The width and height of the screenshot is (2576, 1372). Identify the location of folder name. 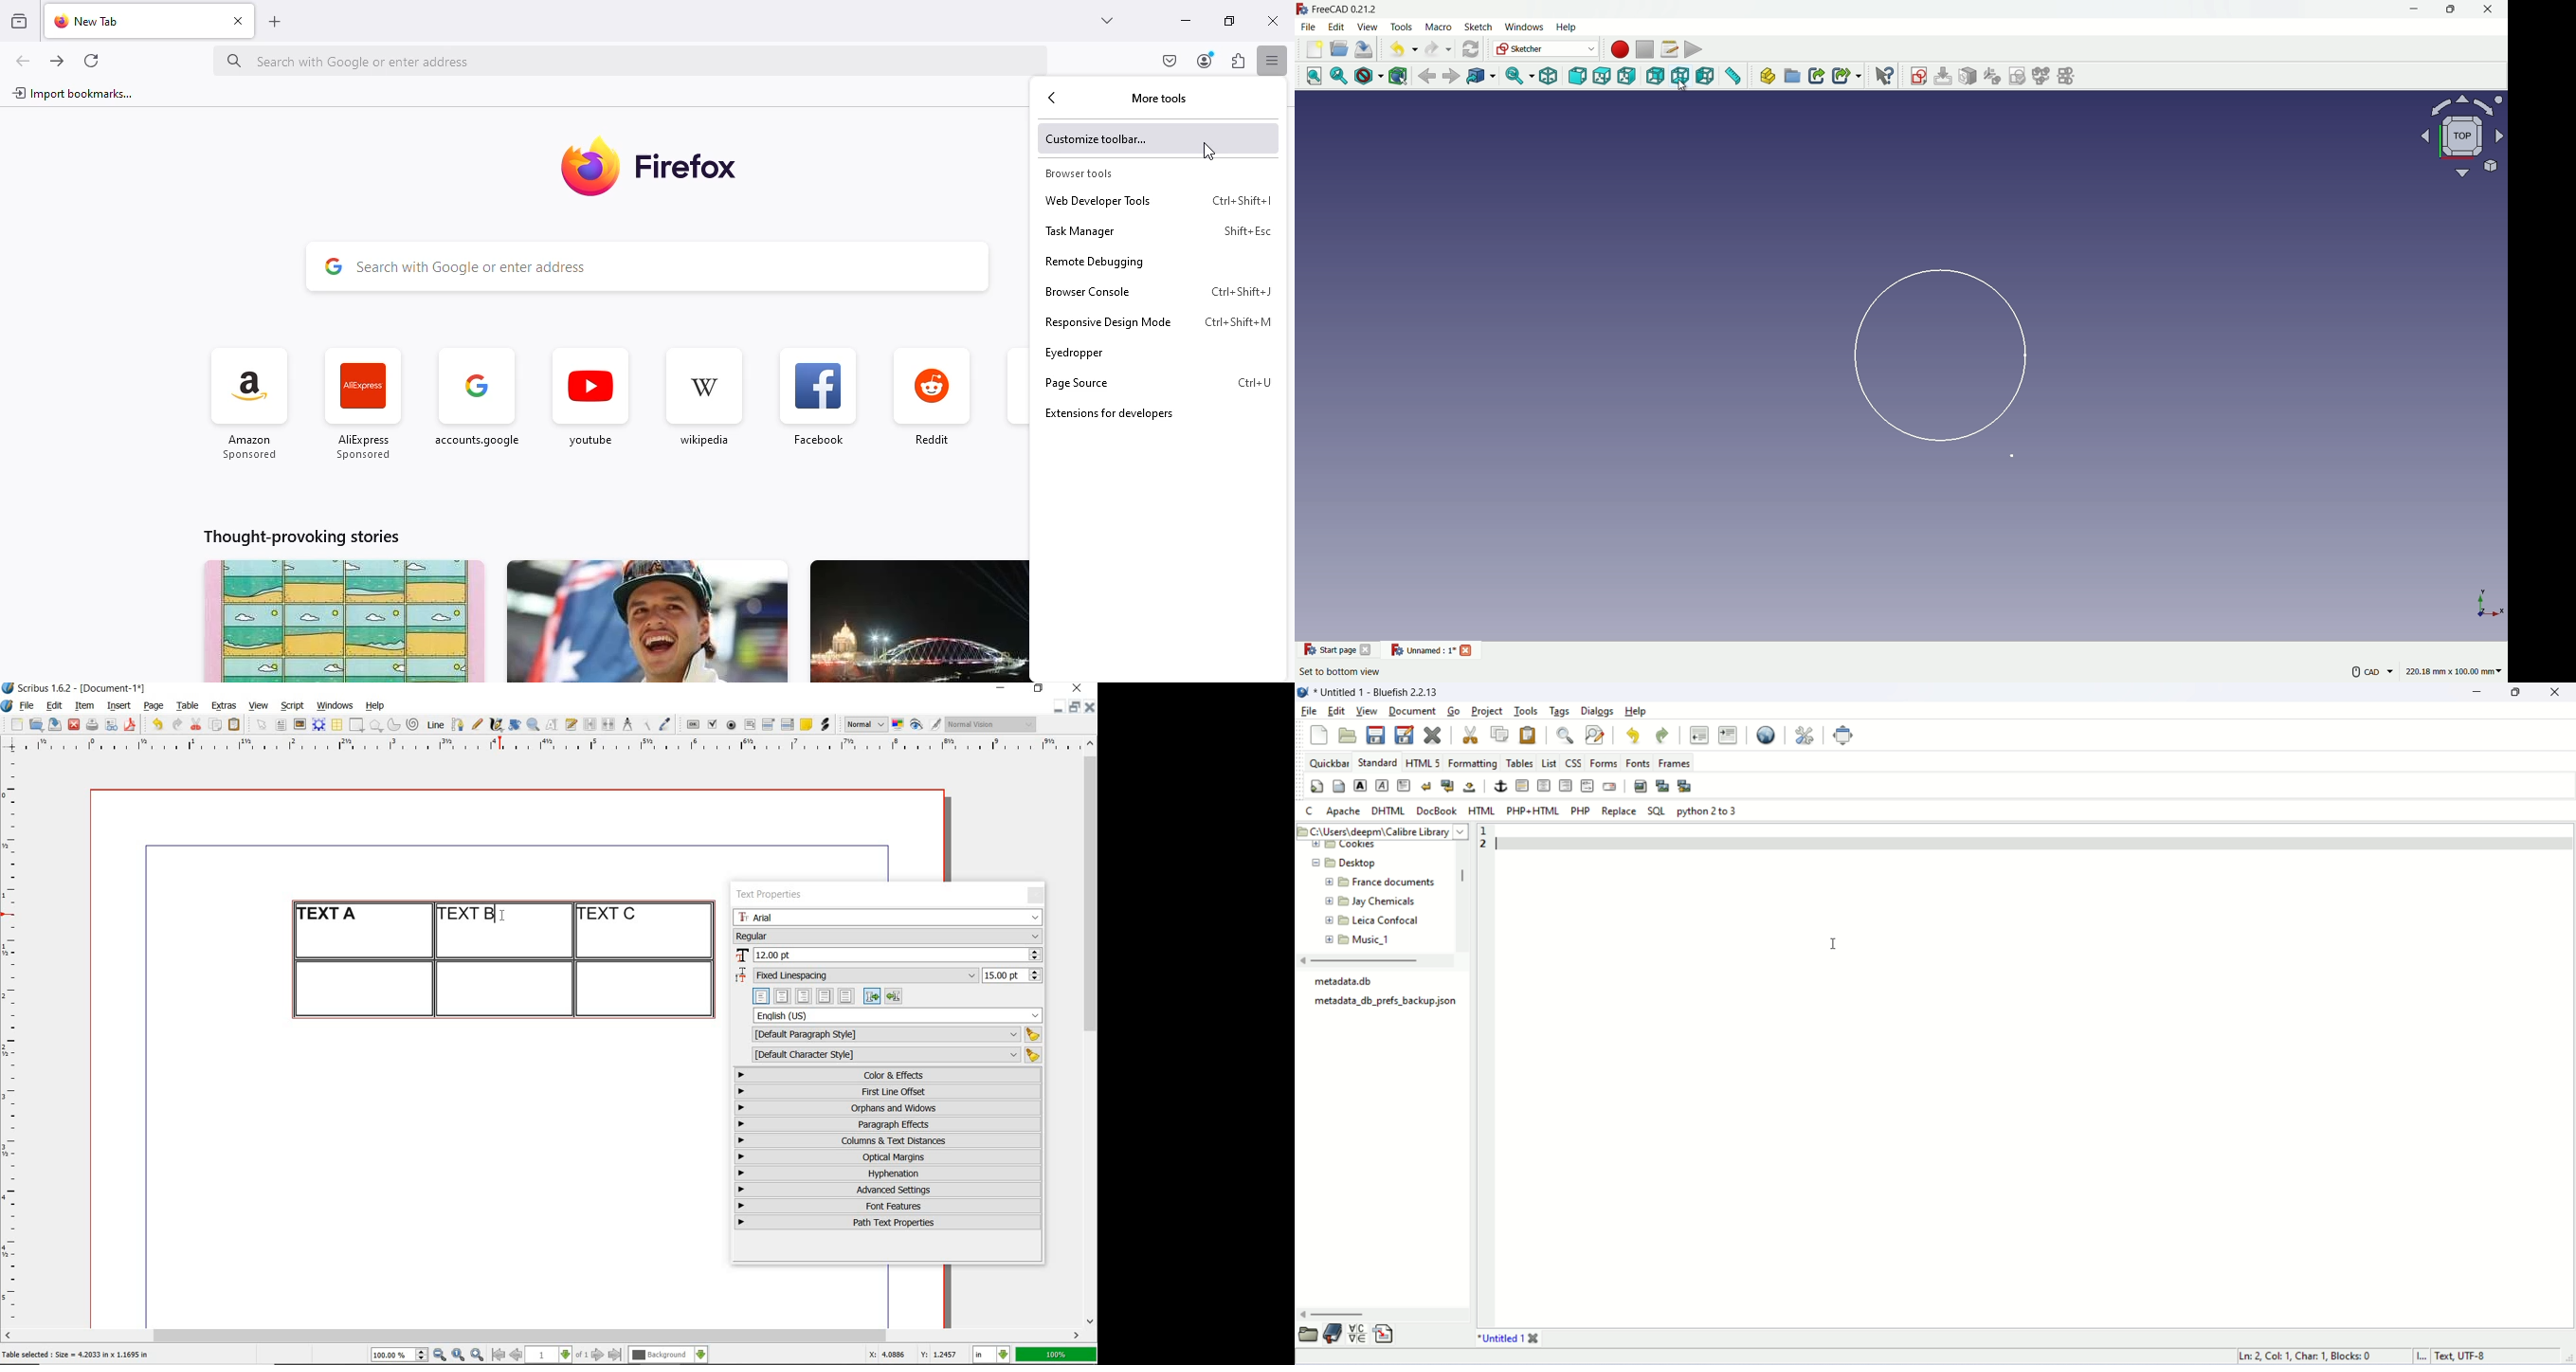
(1372, 903).